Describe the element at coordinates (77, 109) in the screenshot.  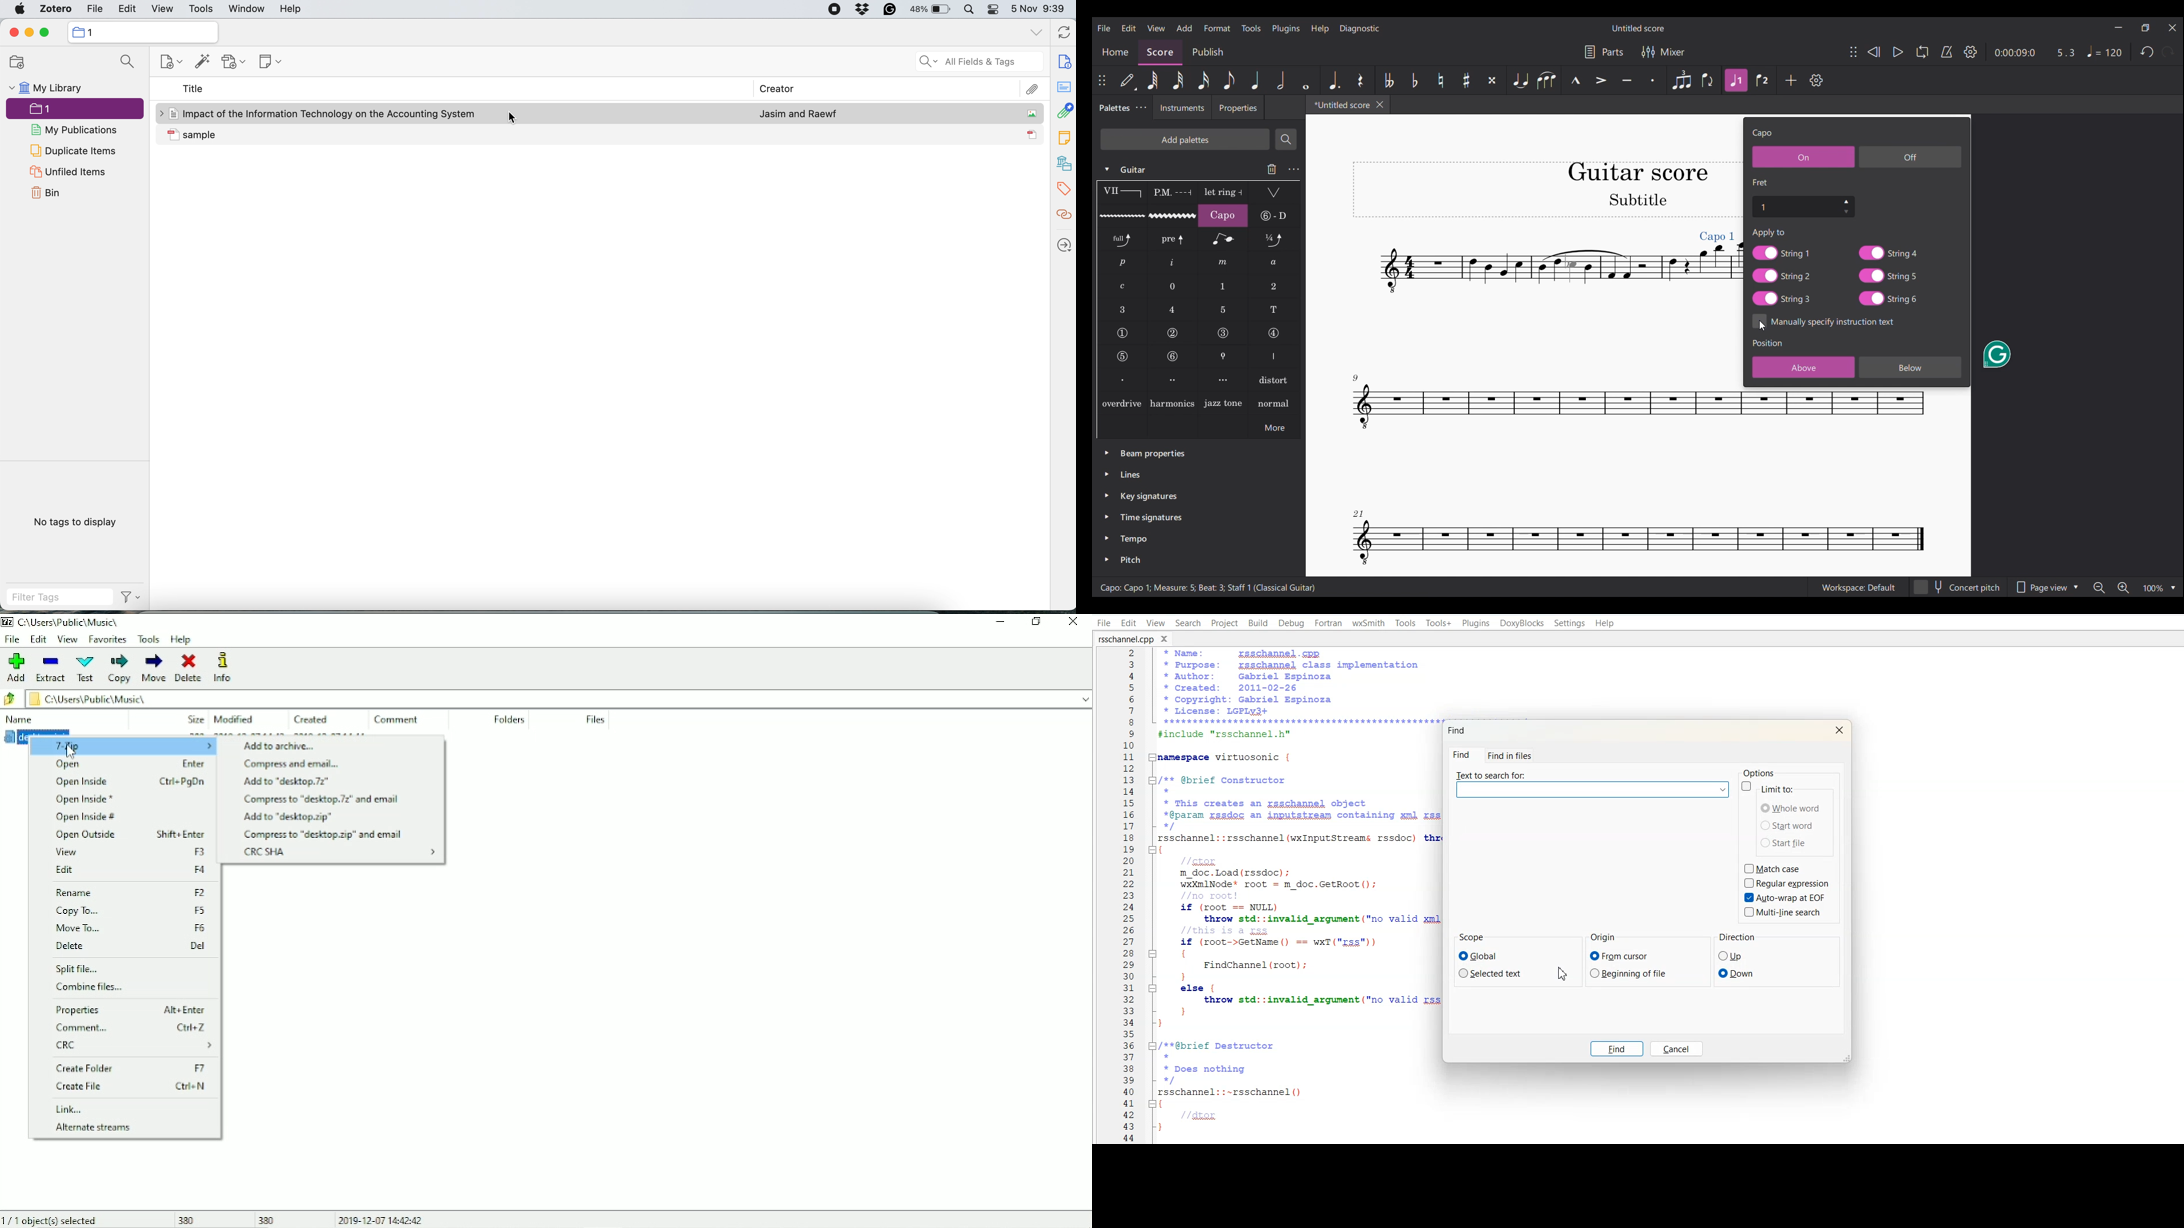
I see `1` at that location.